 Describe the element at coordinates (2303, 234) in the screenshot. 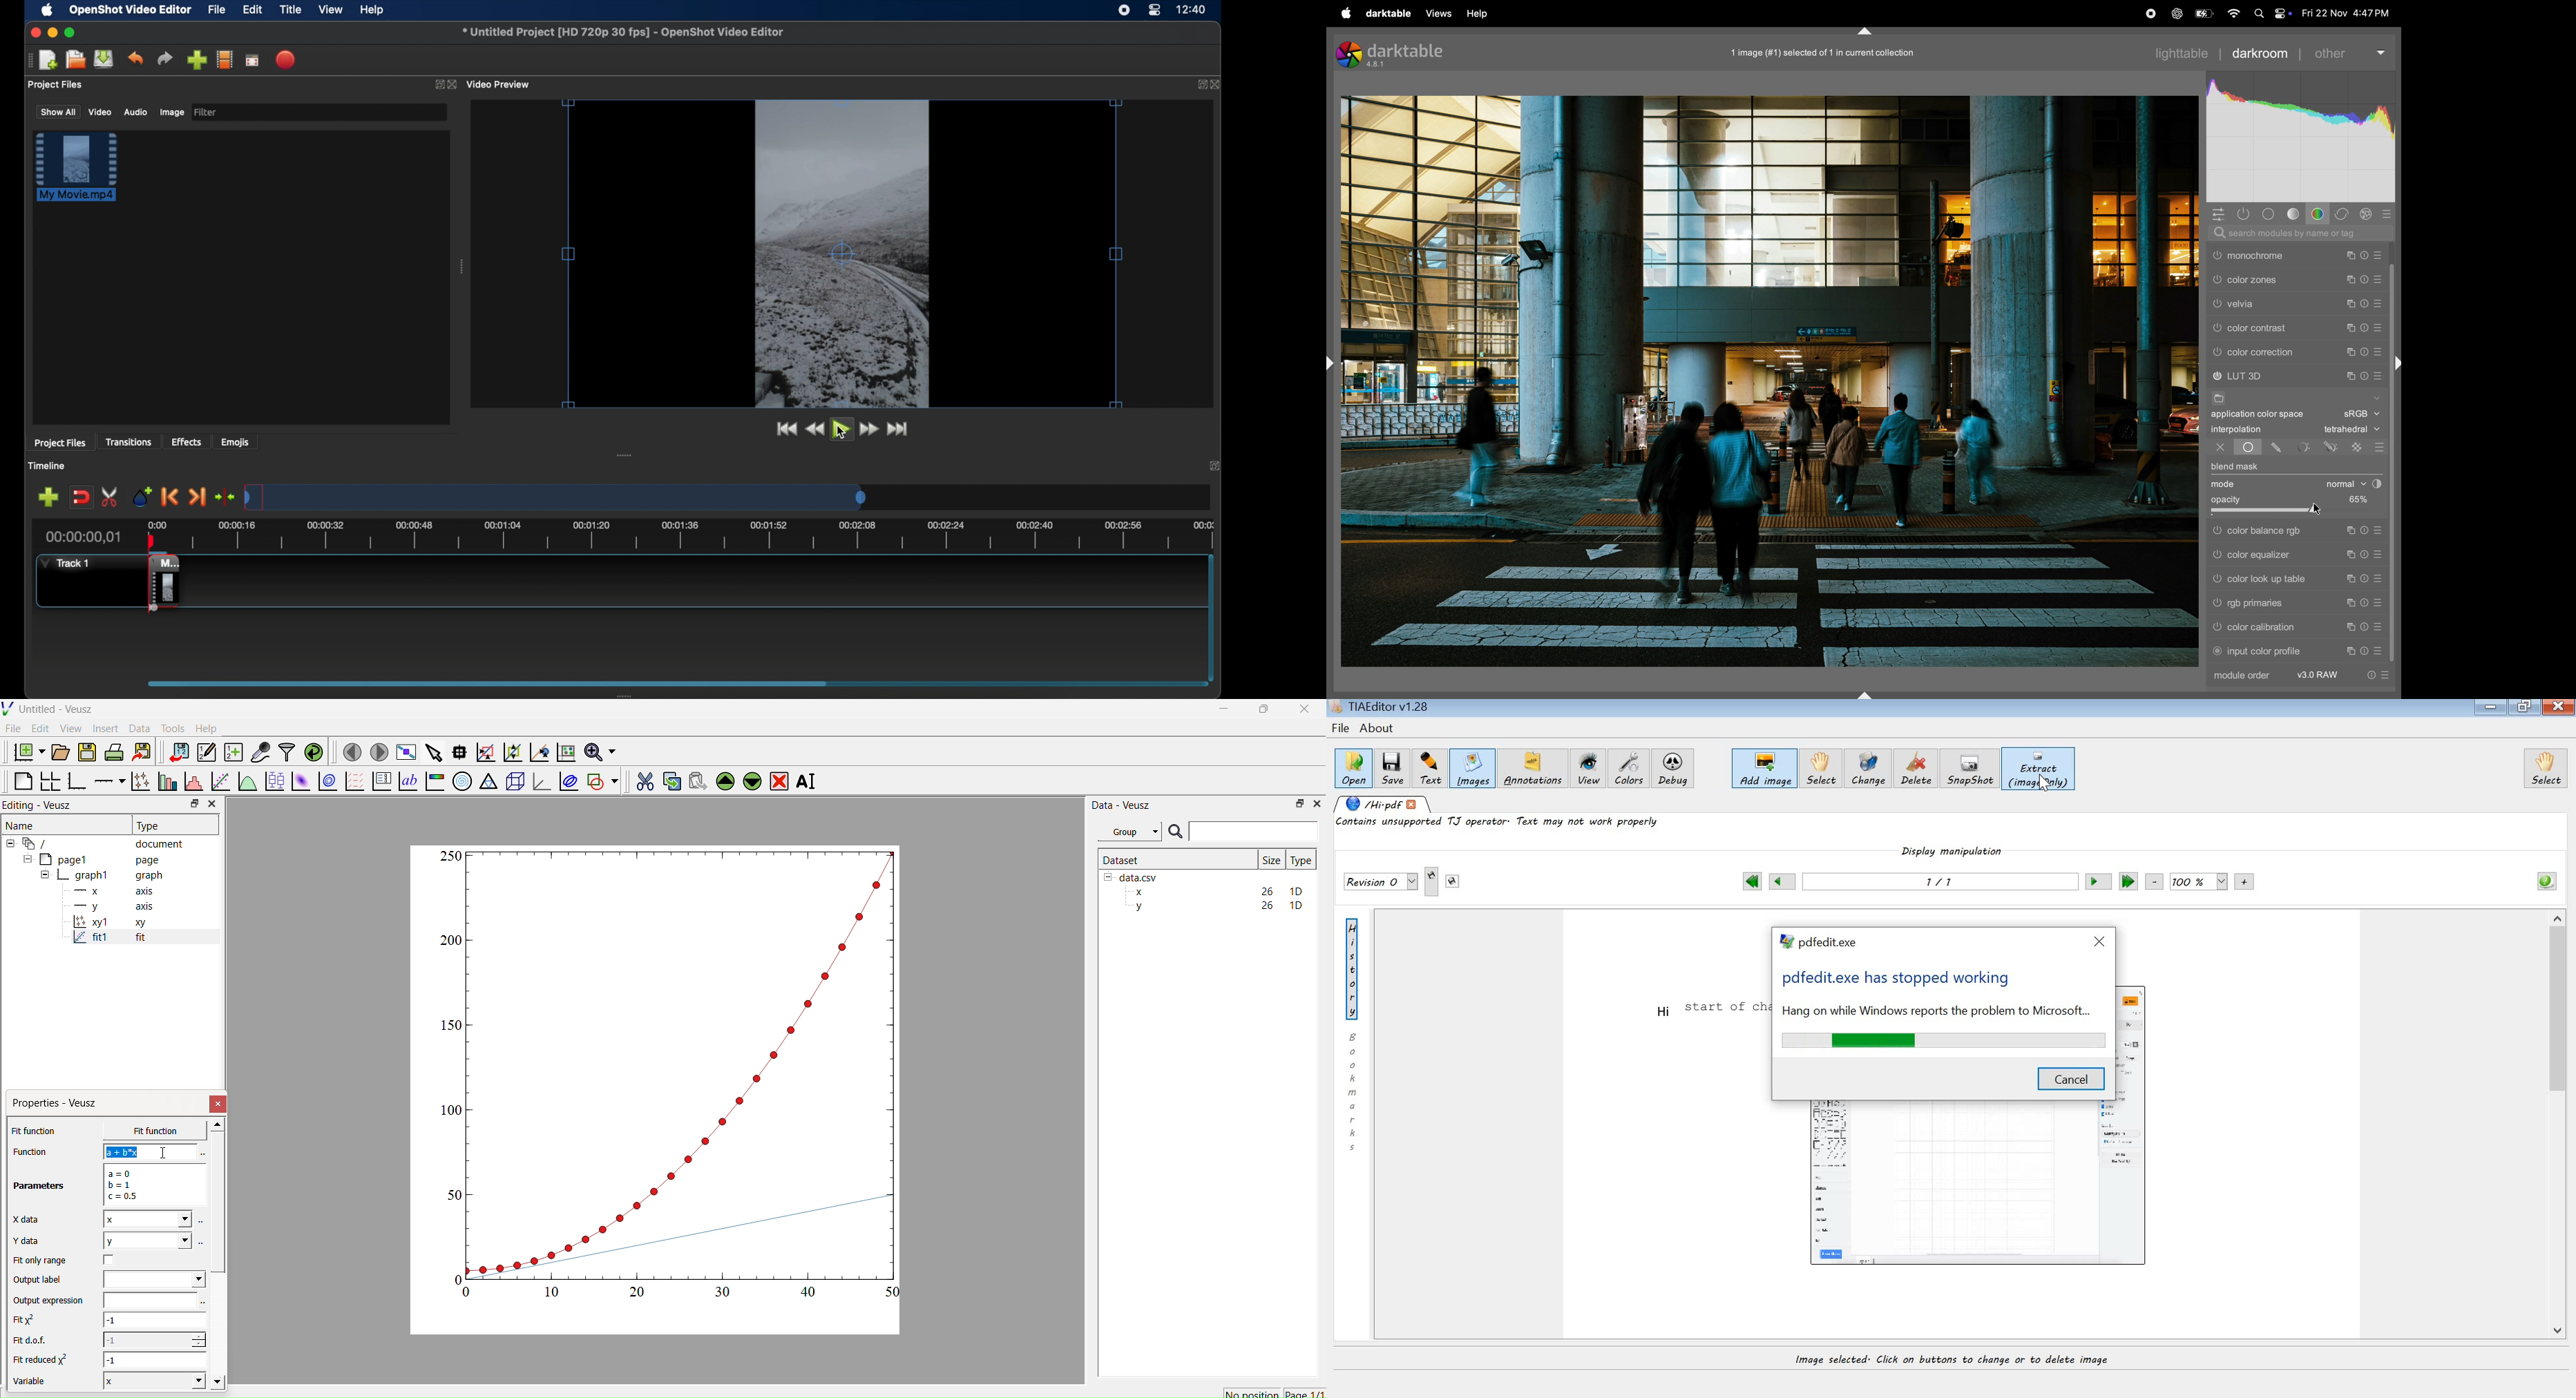

I see `search bar` at that location.